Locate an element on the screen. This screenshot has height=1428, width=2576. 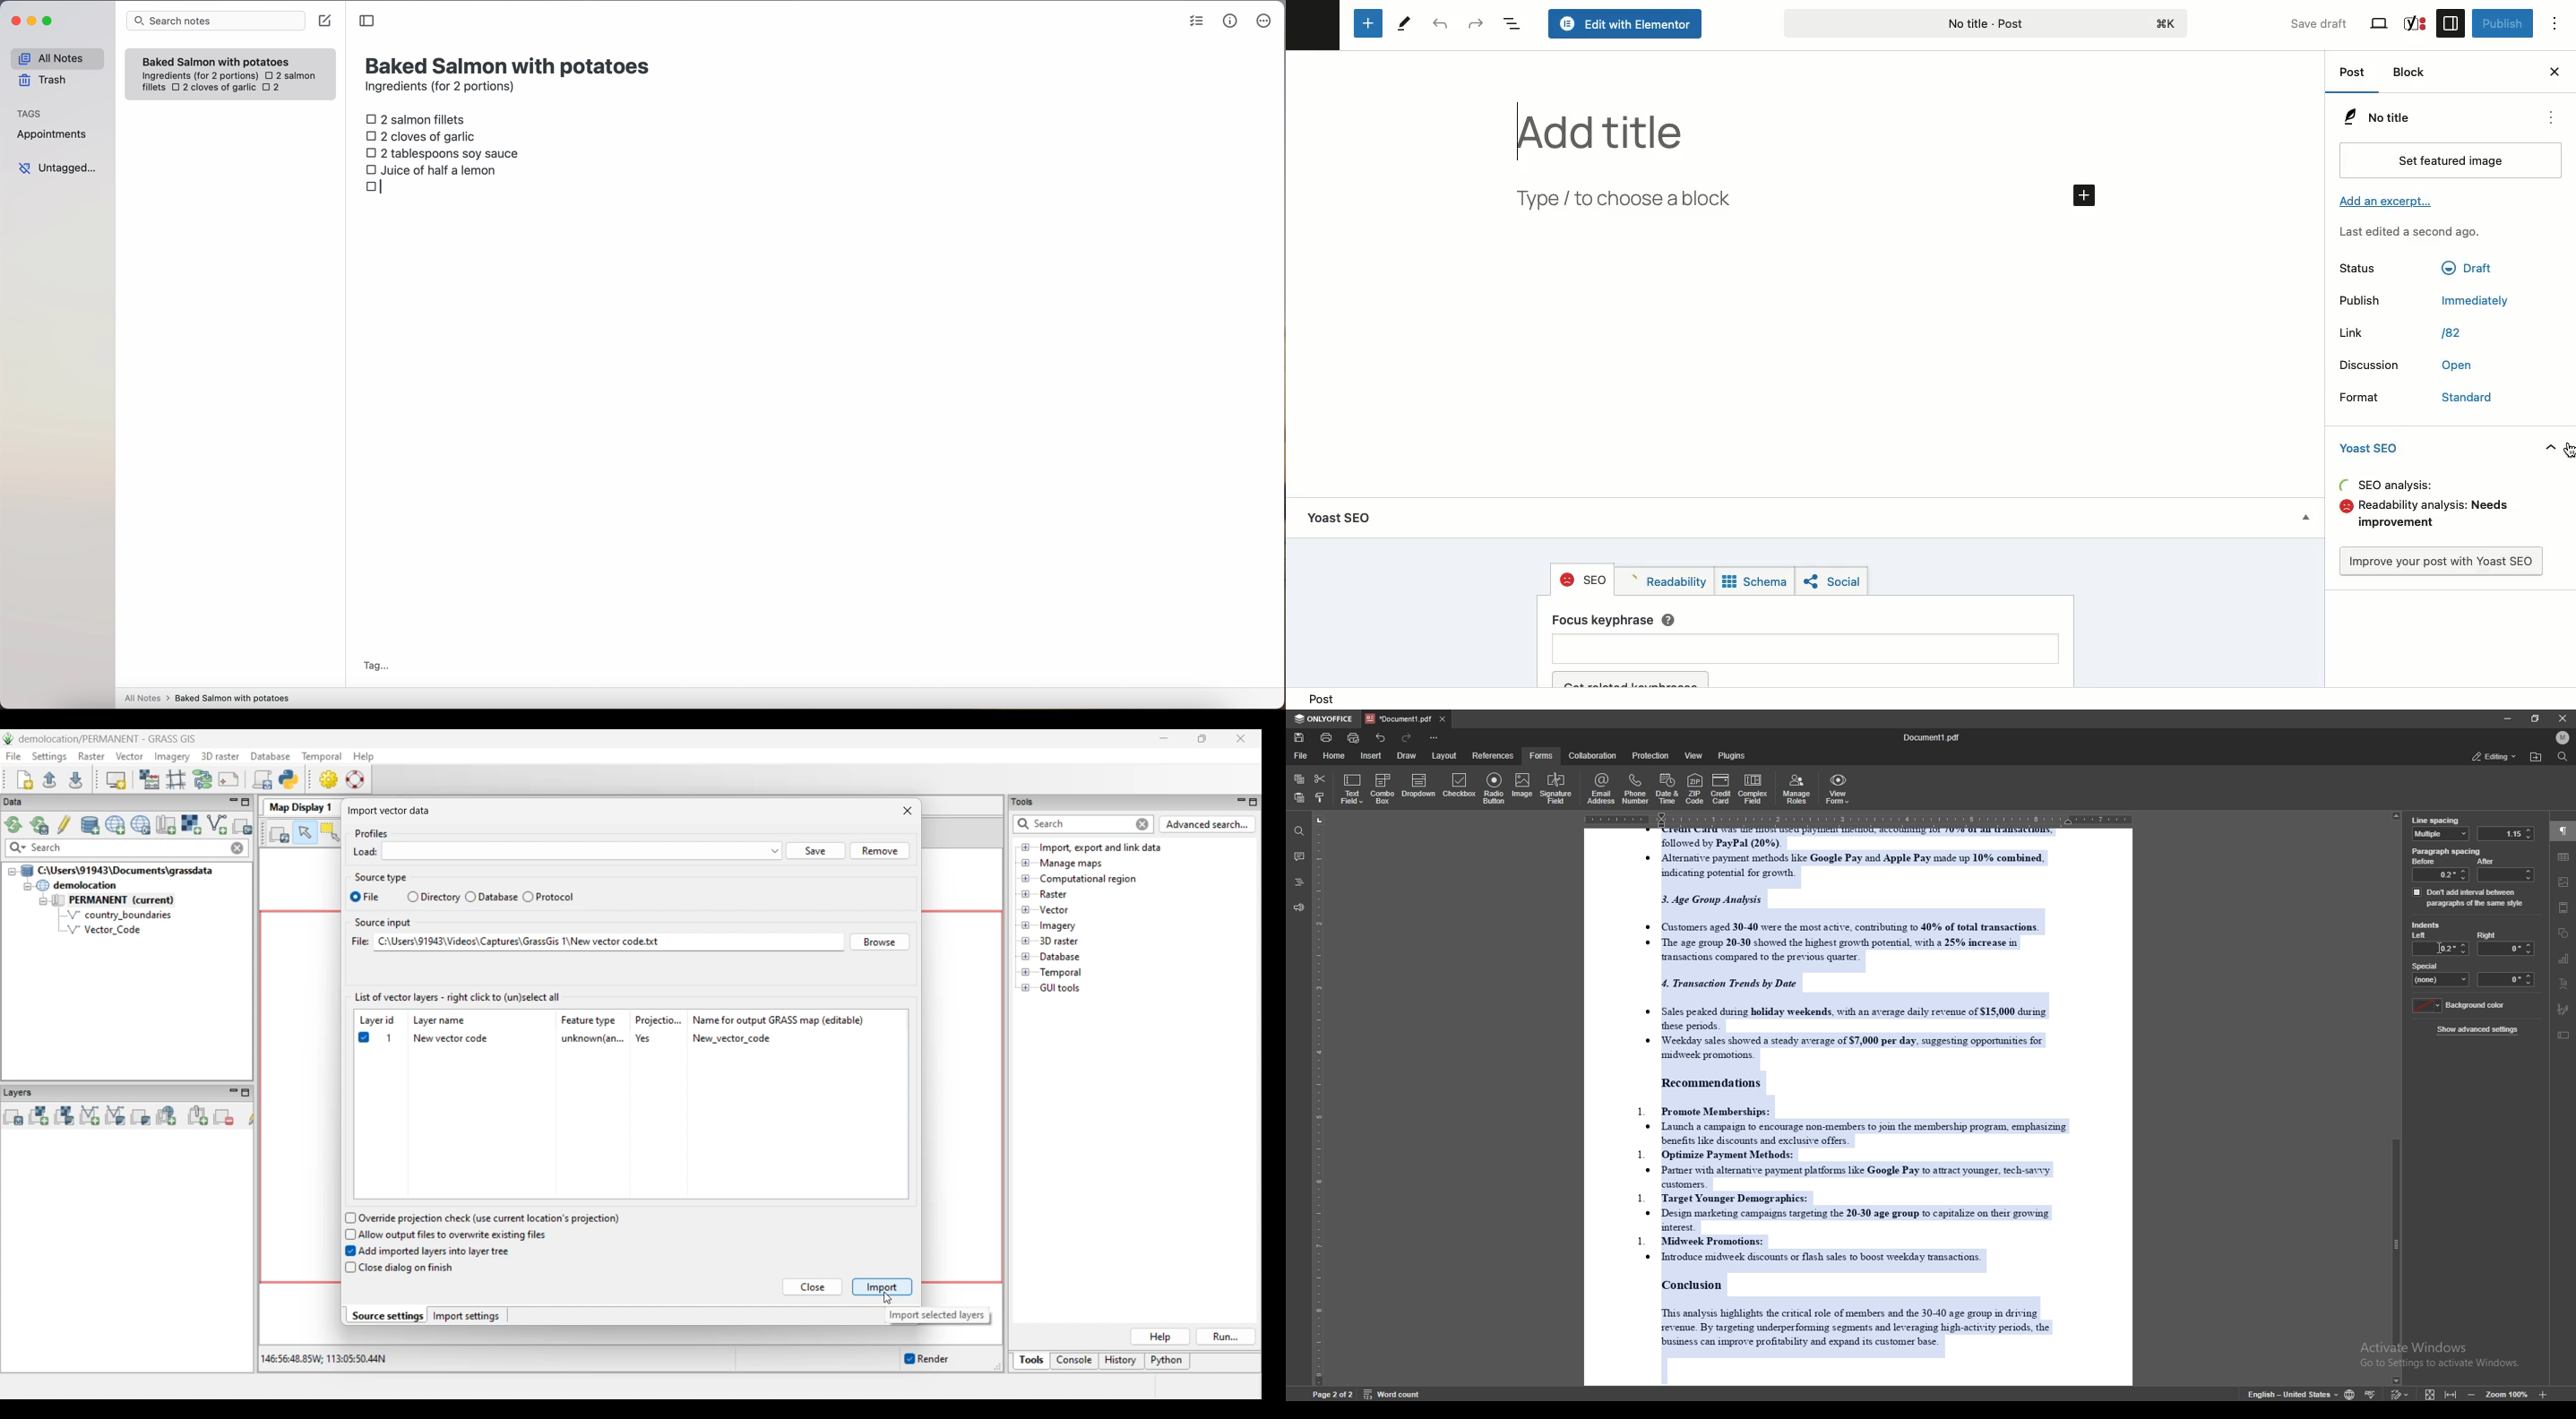
zoom out is located at coordinates (2474, 1393).